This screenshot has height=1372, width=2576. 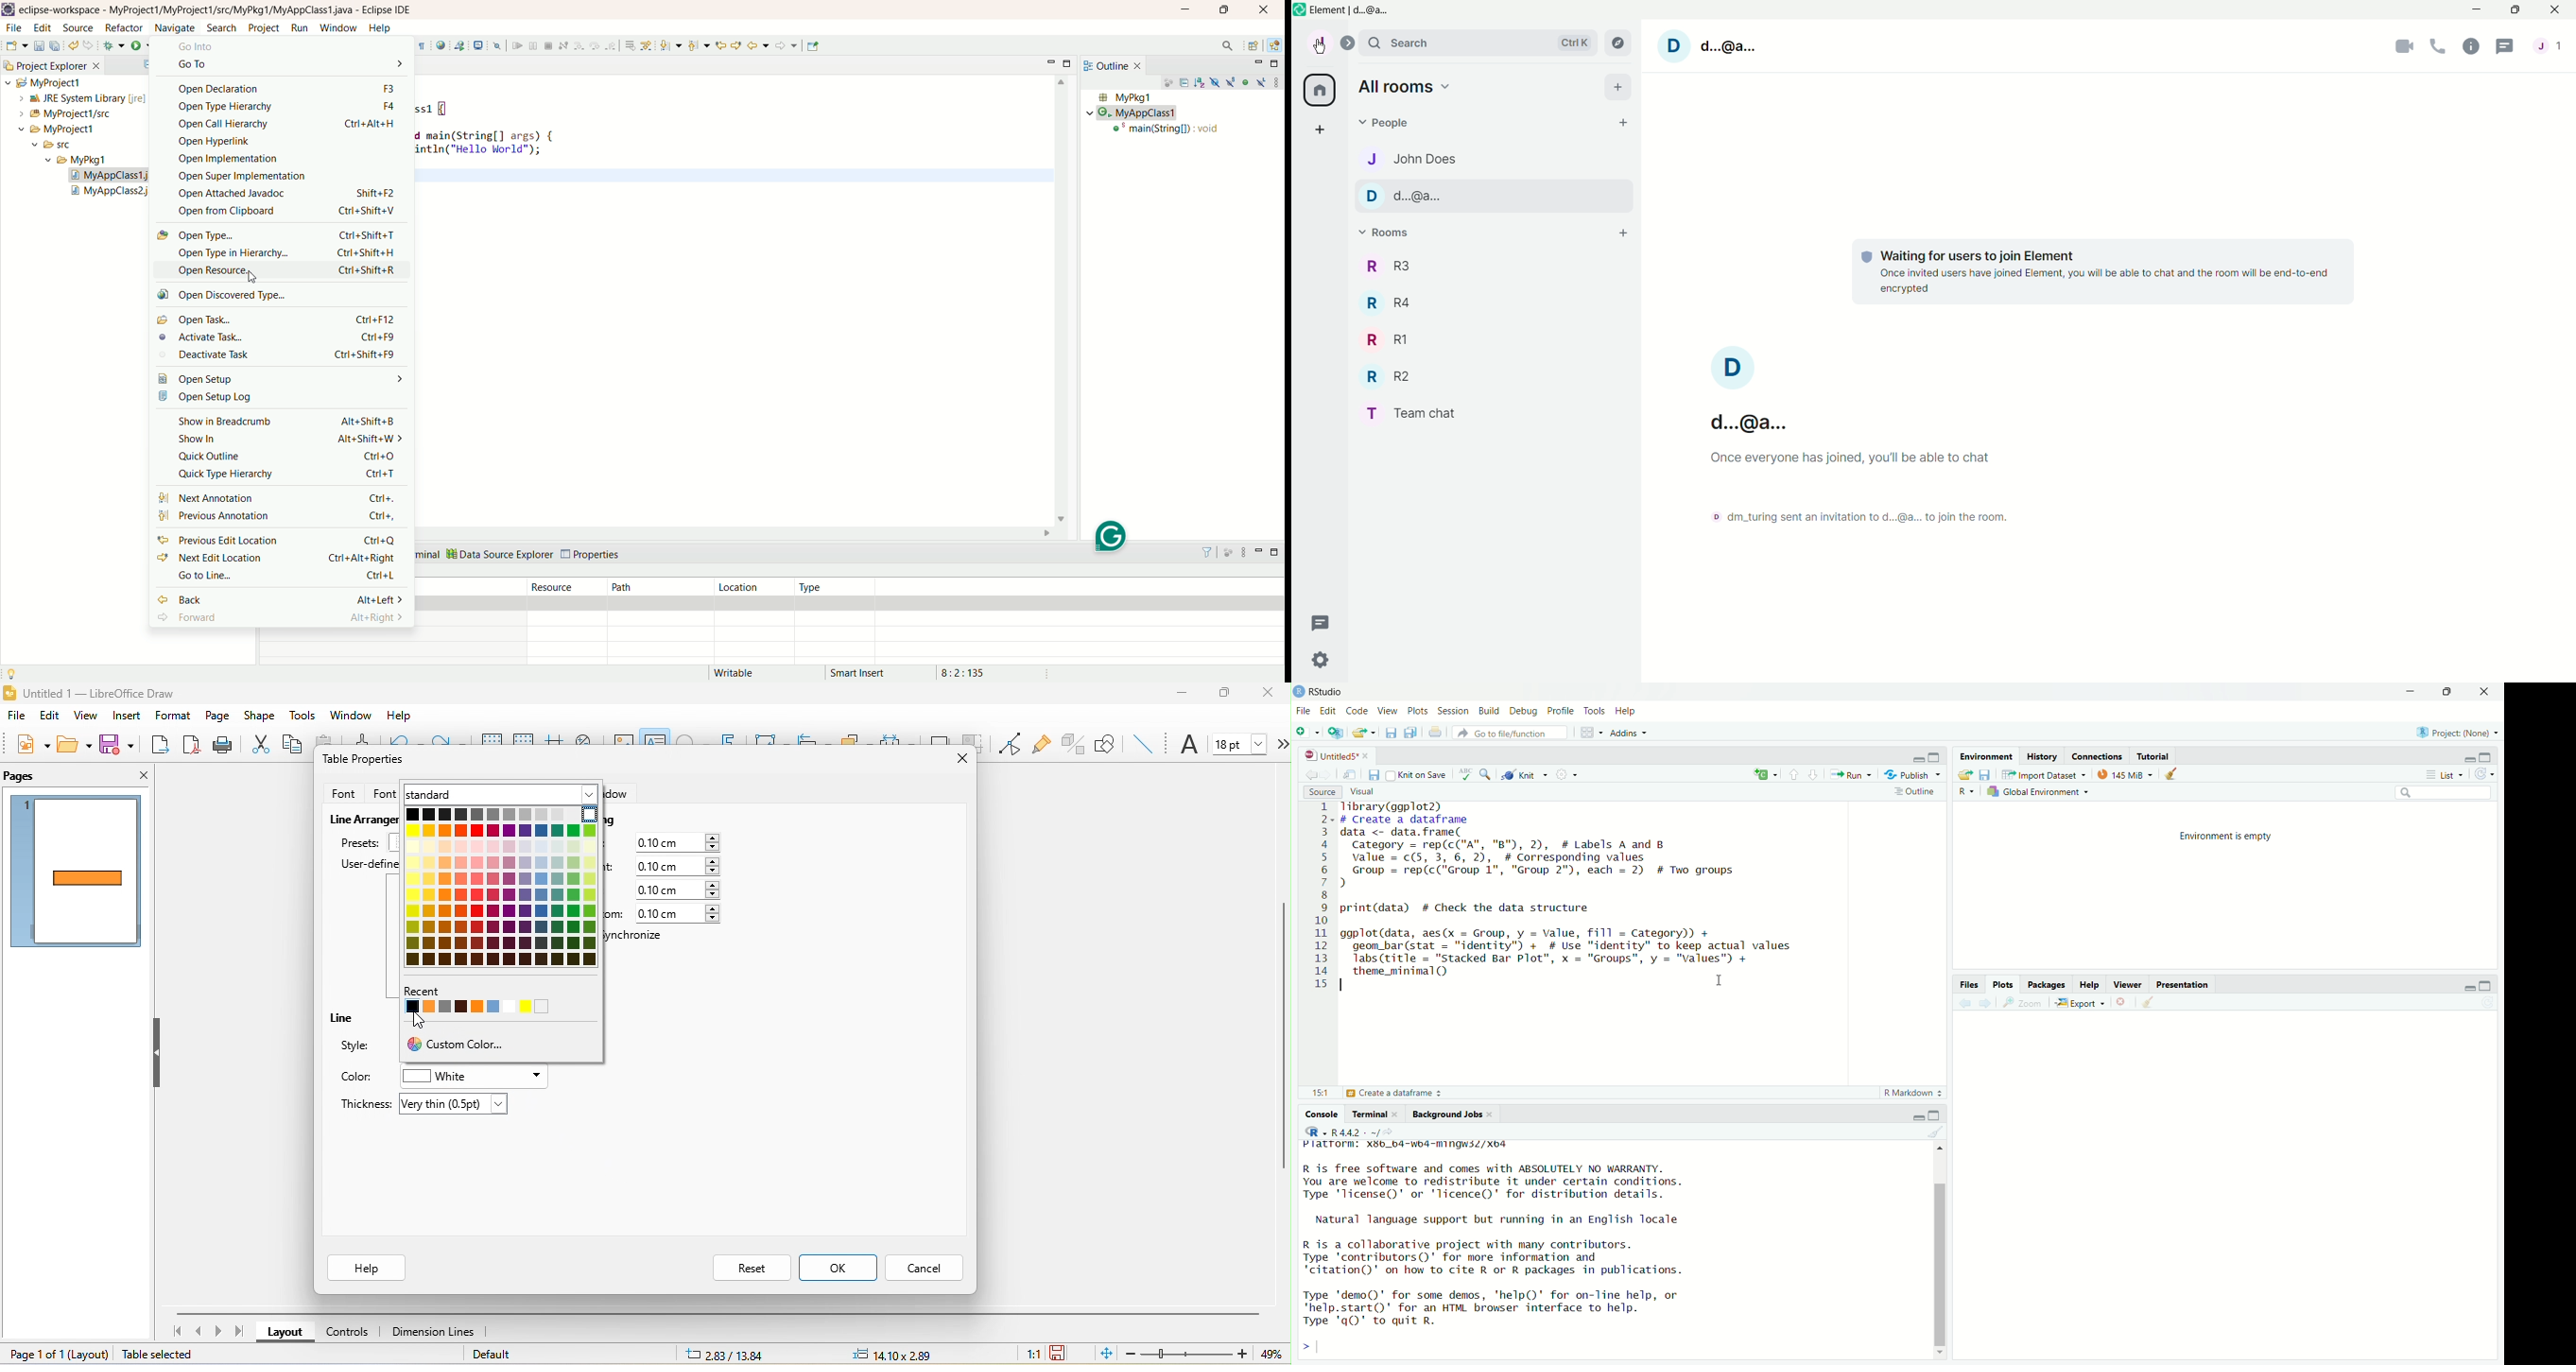 I want to click on Minimize, so click(x=2467, y=986).